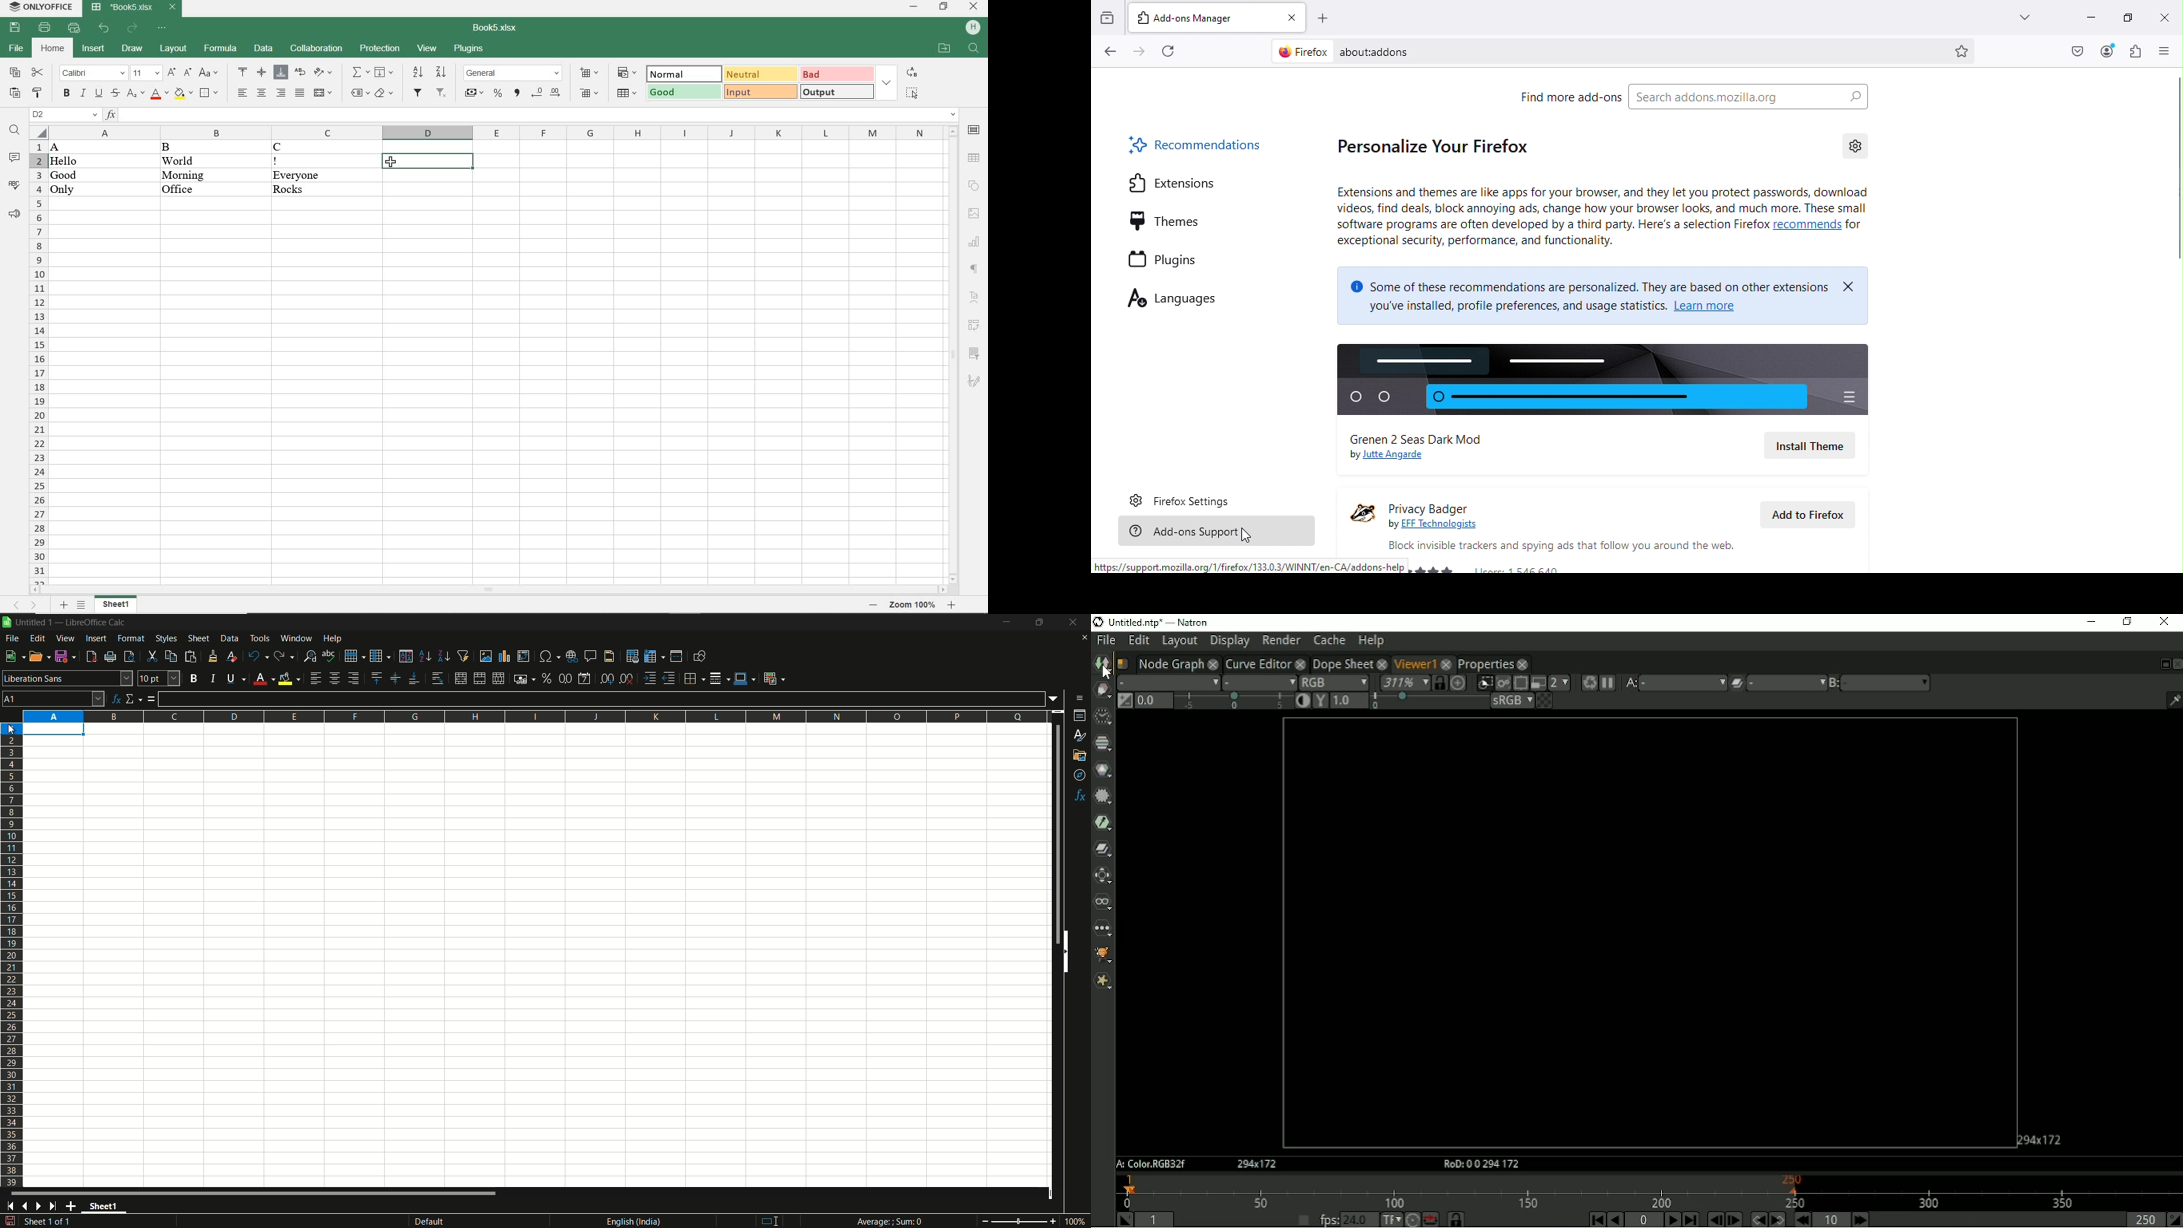  What do you see at coordinates (836, 93) in the screenshot?
I see `output` at bounding box center [836, 93].